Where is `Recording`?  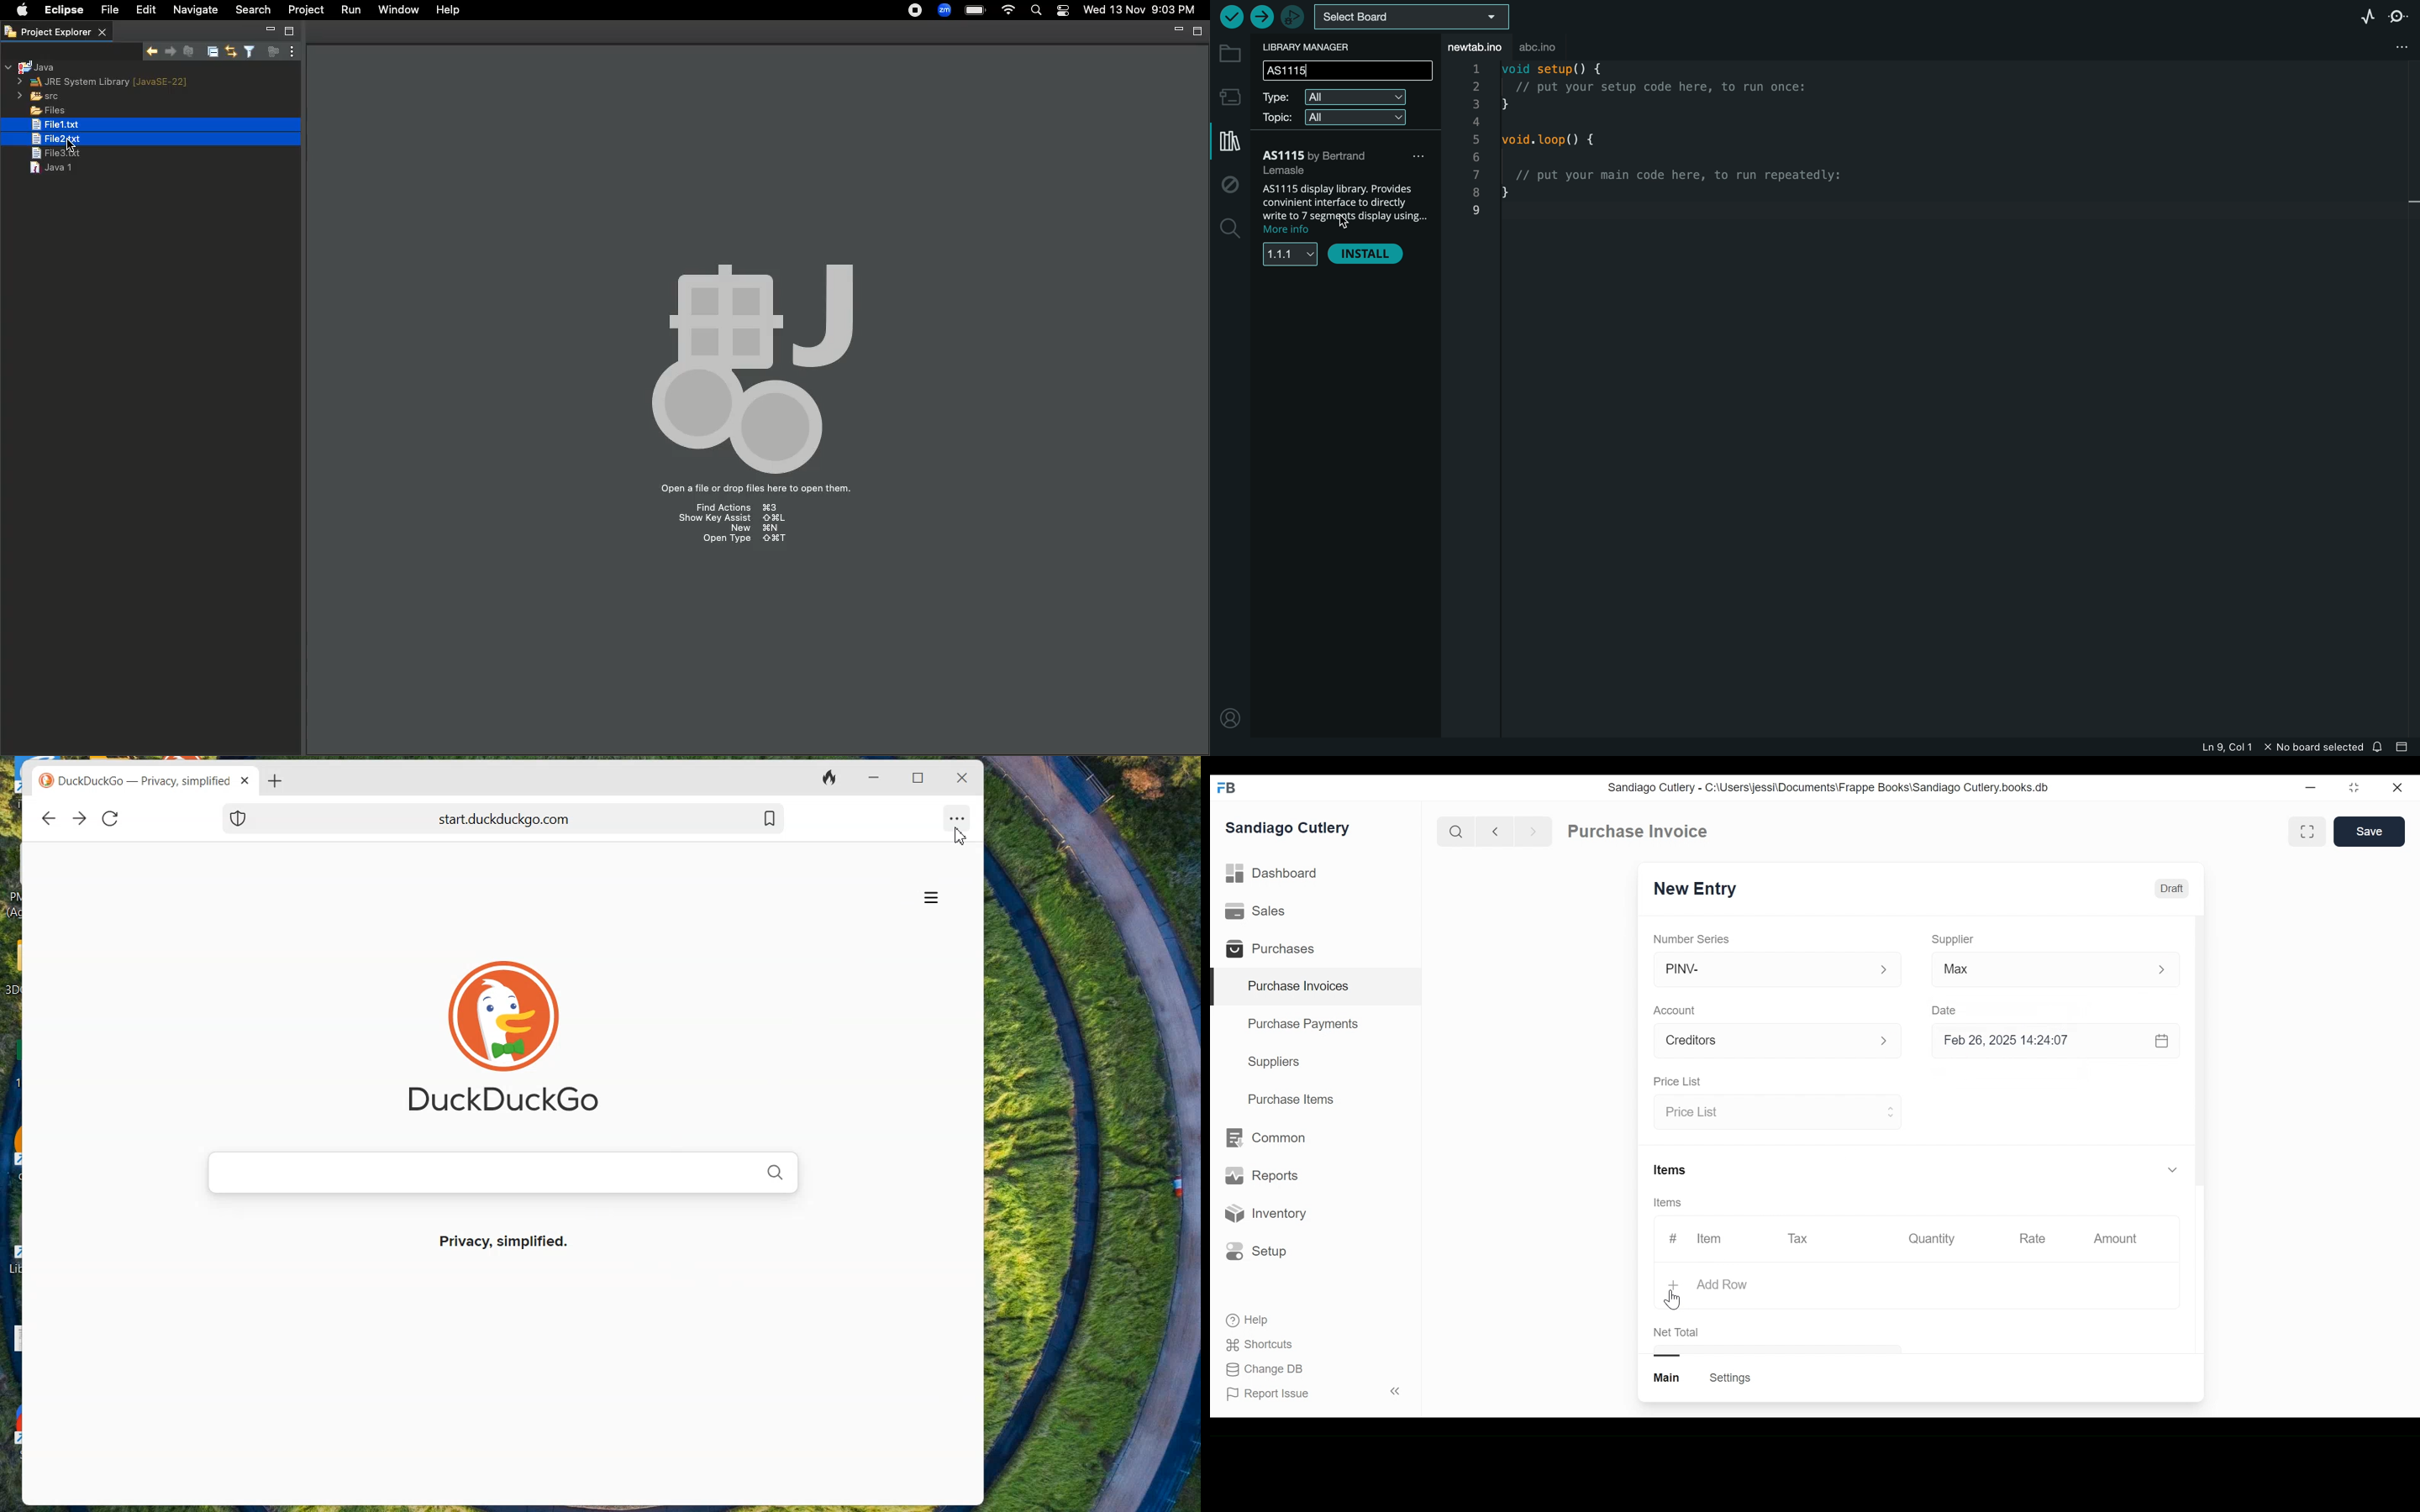
Recording is located at coordinates (911, 13).